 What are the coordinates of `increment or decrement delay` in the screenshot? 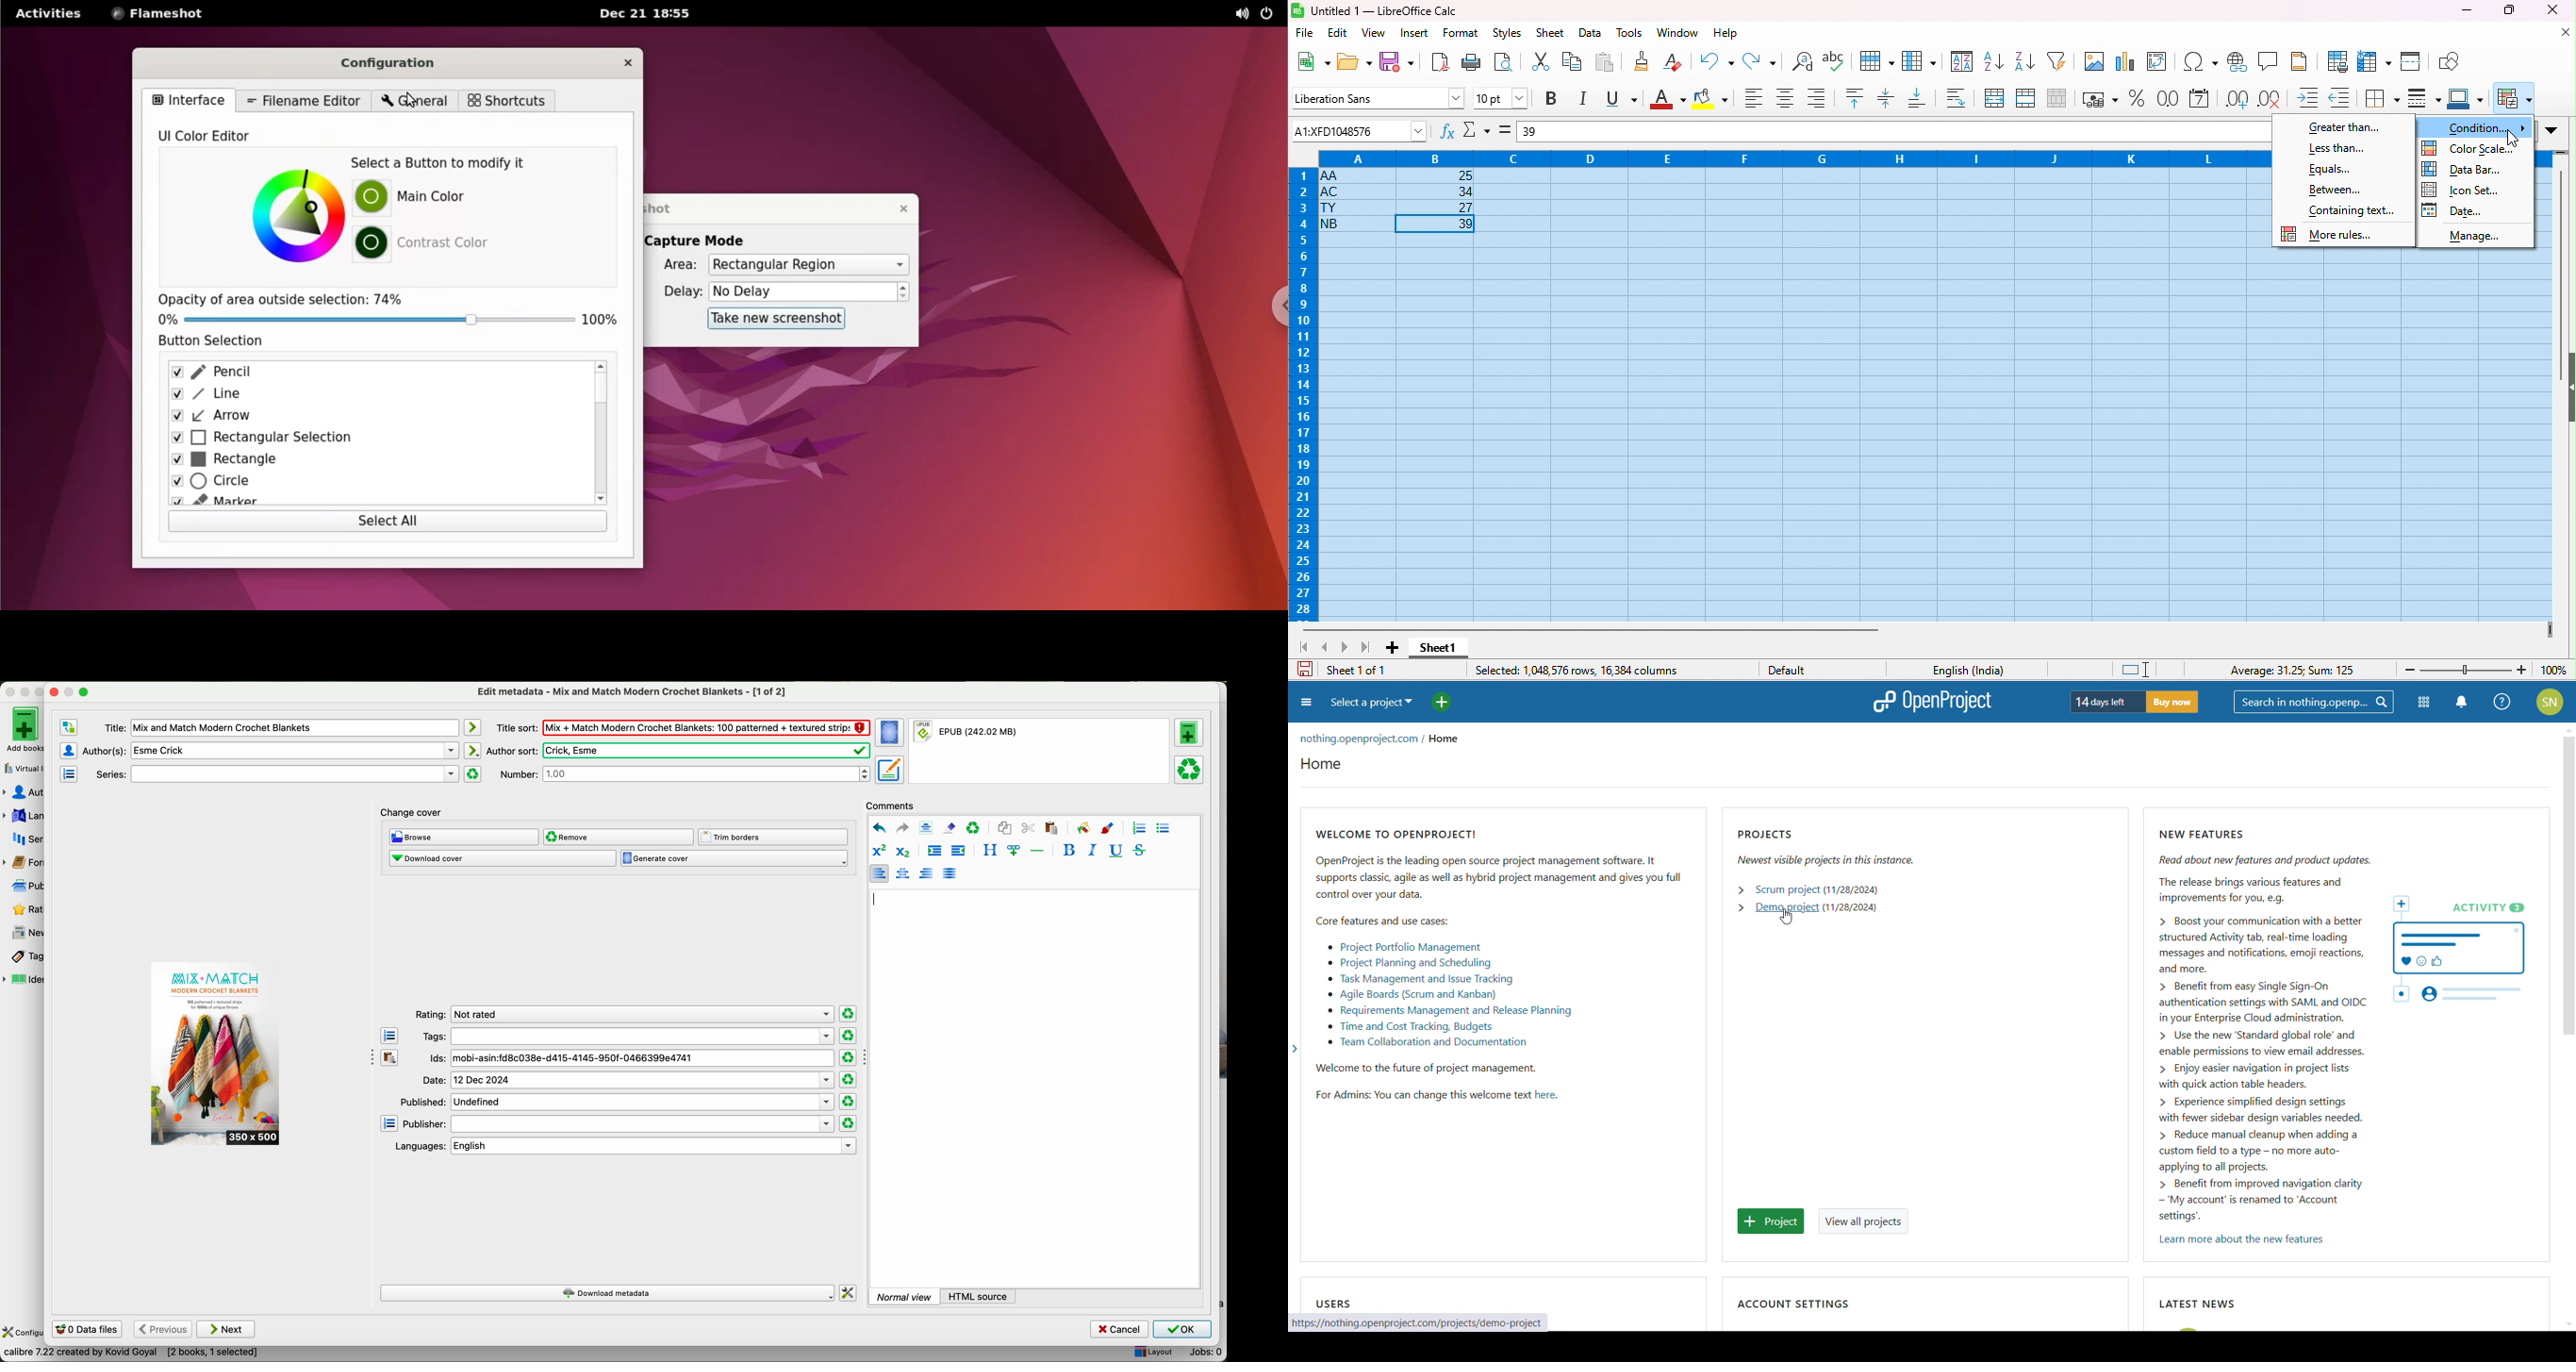 It's located at (904, 293).